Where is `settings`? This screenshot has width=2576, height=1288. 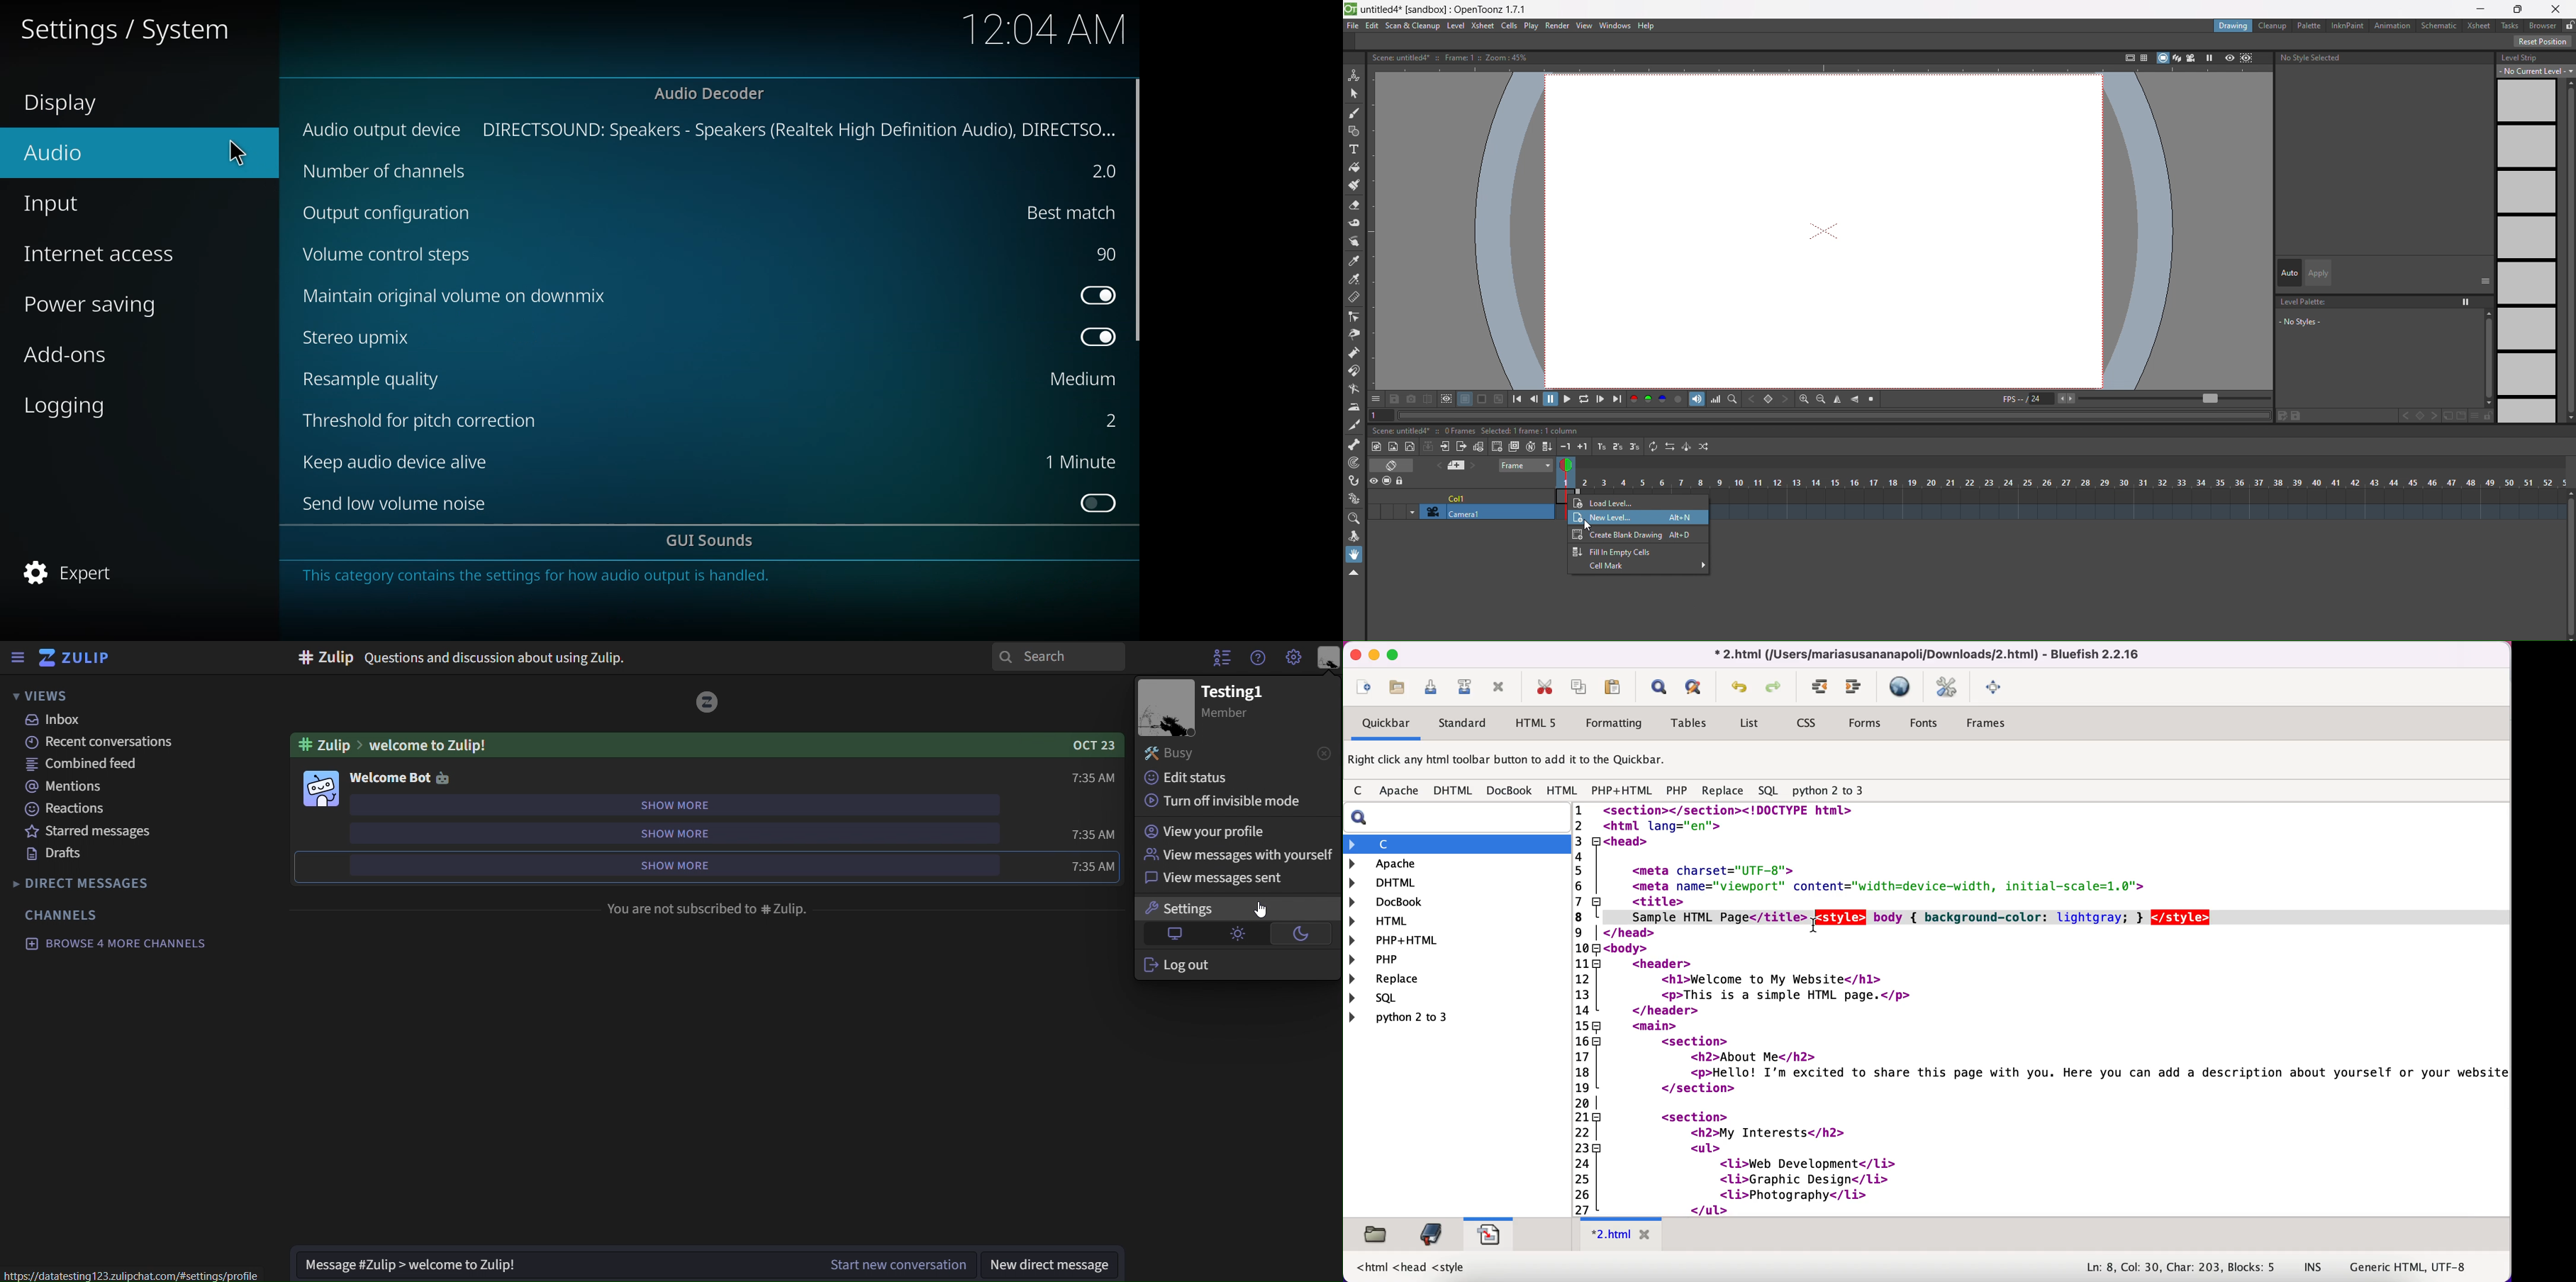
settings is located at coordinates (1188, 908).